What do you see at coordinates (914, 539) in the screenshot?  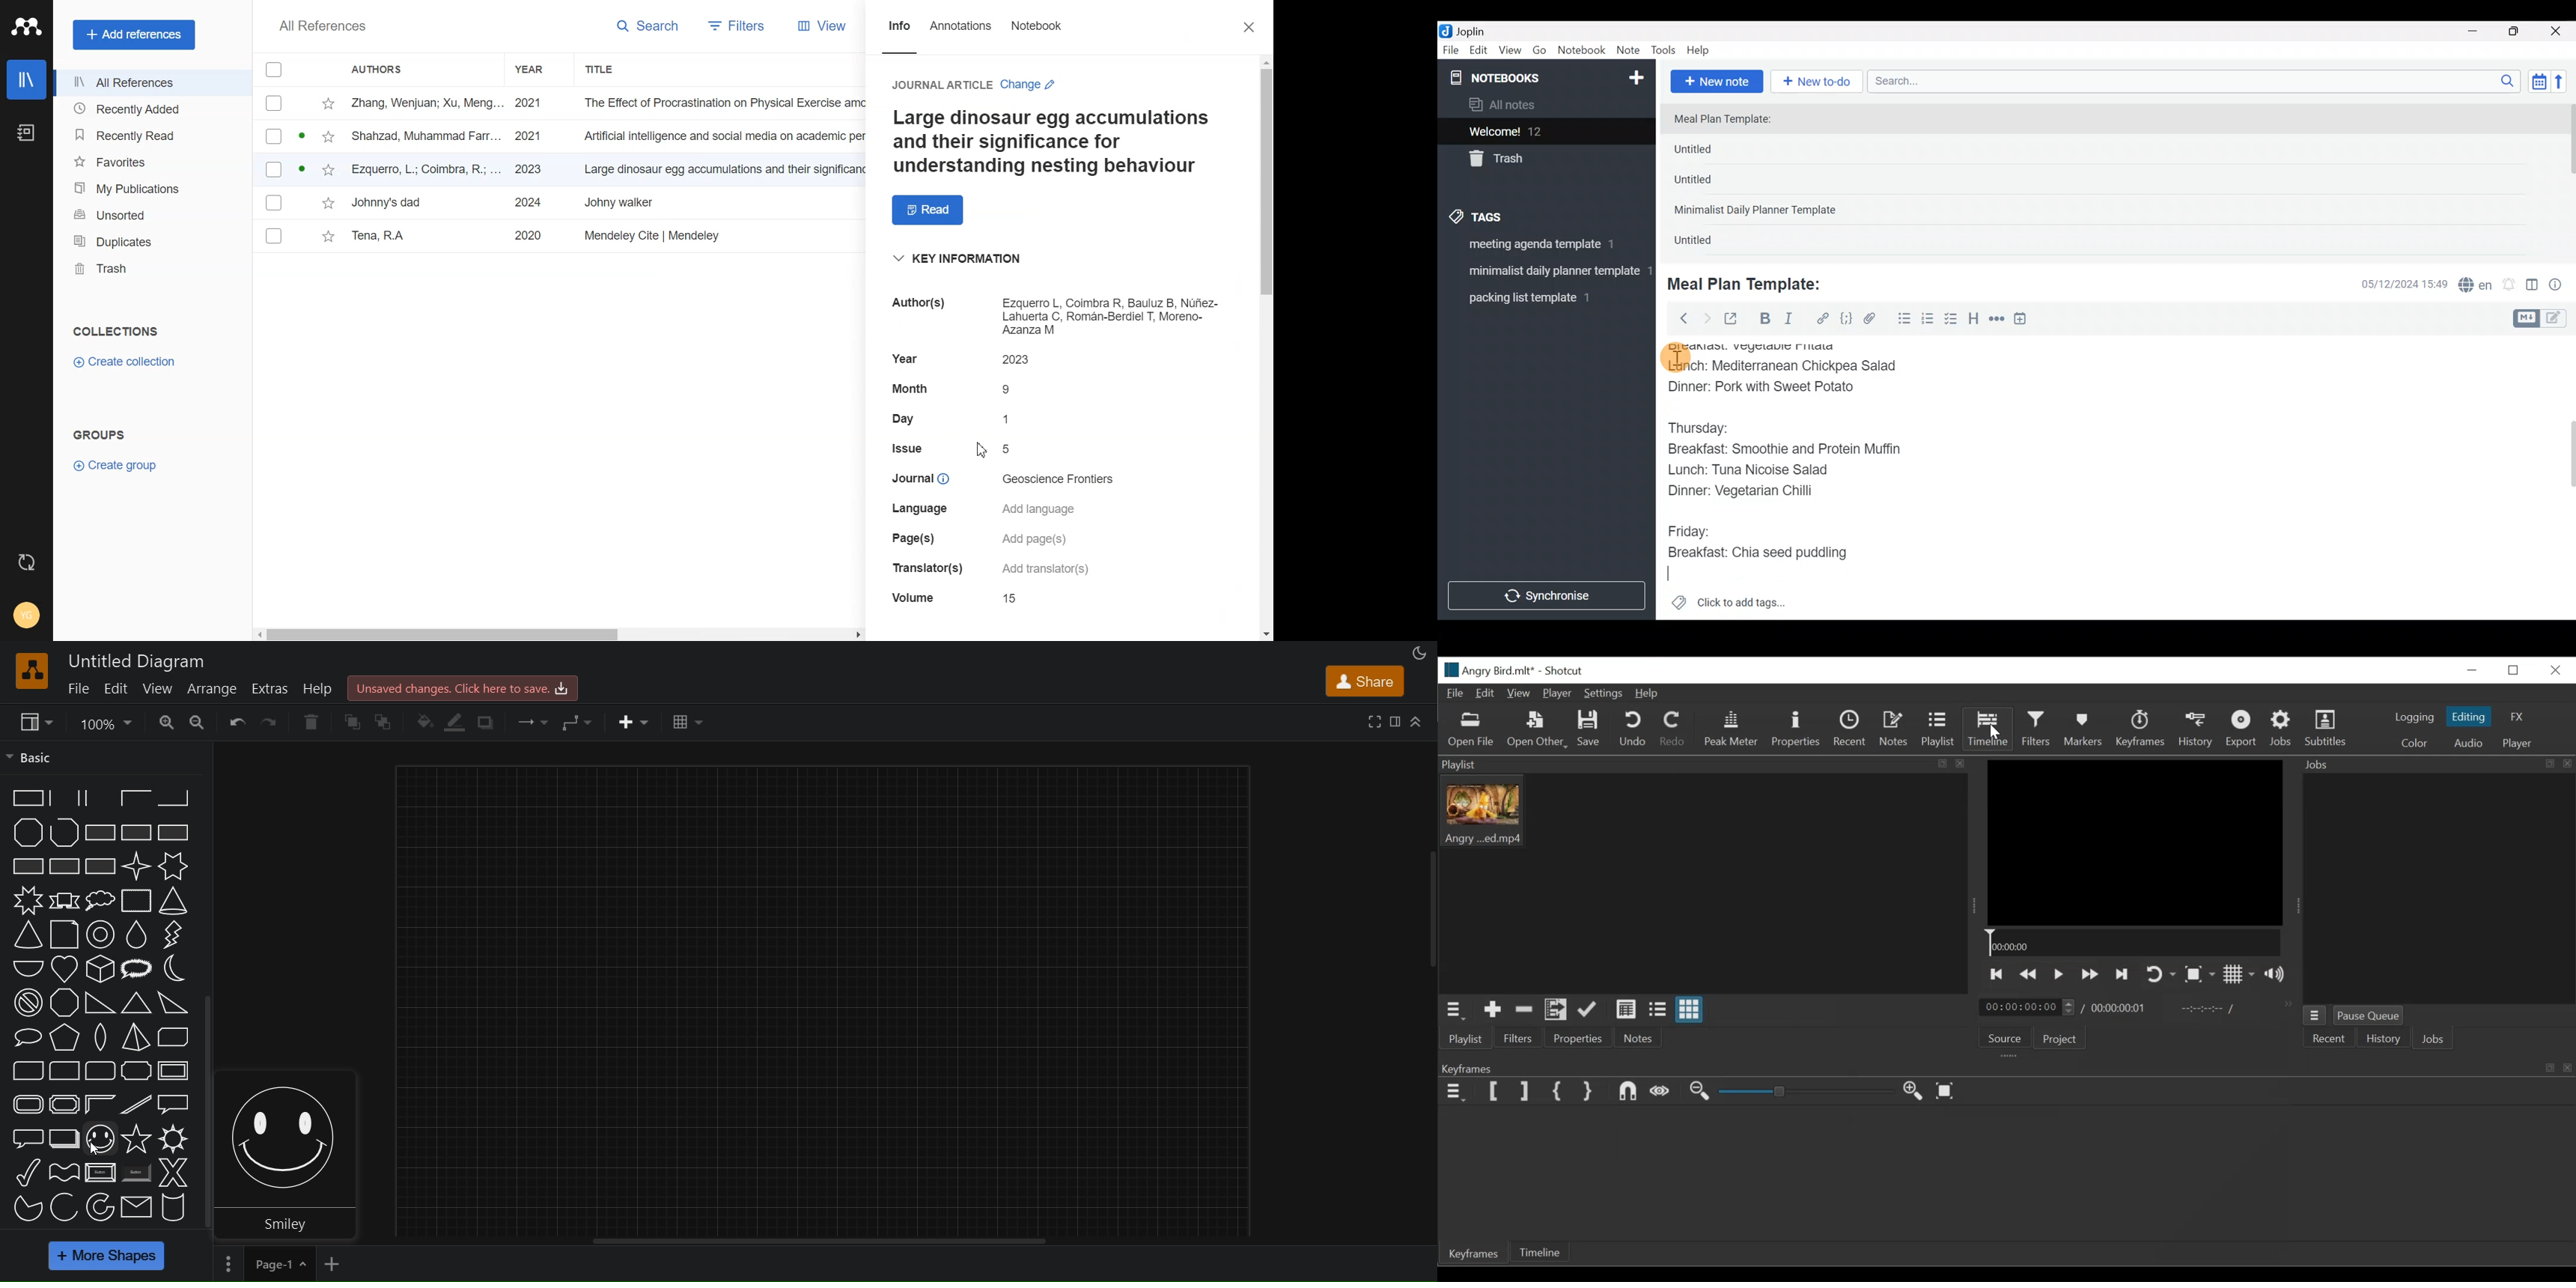 I see `details` at bounding box center [914, 539].